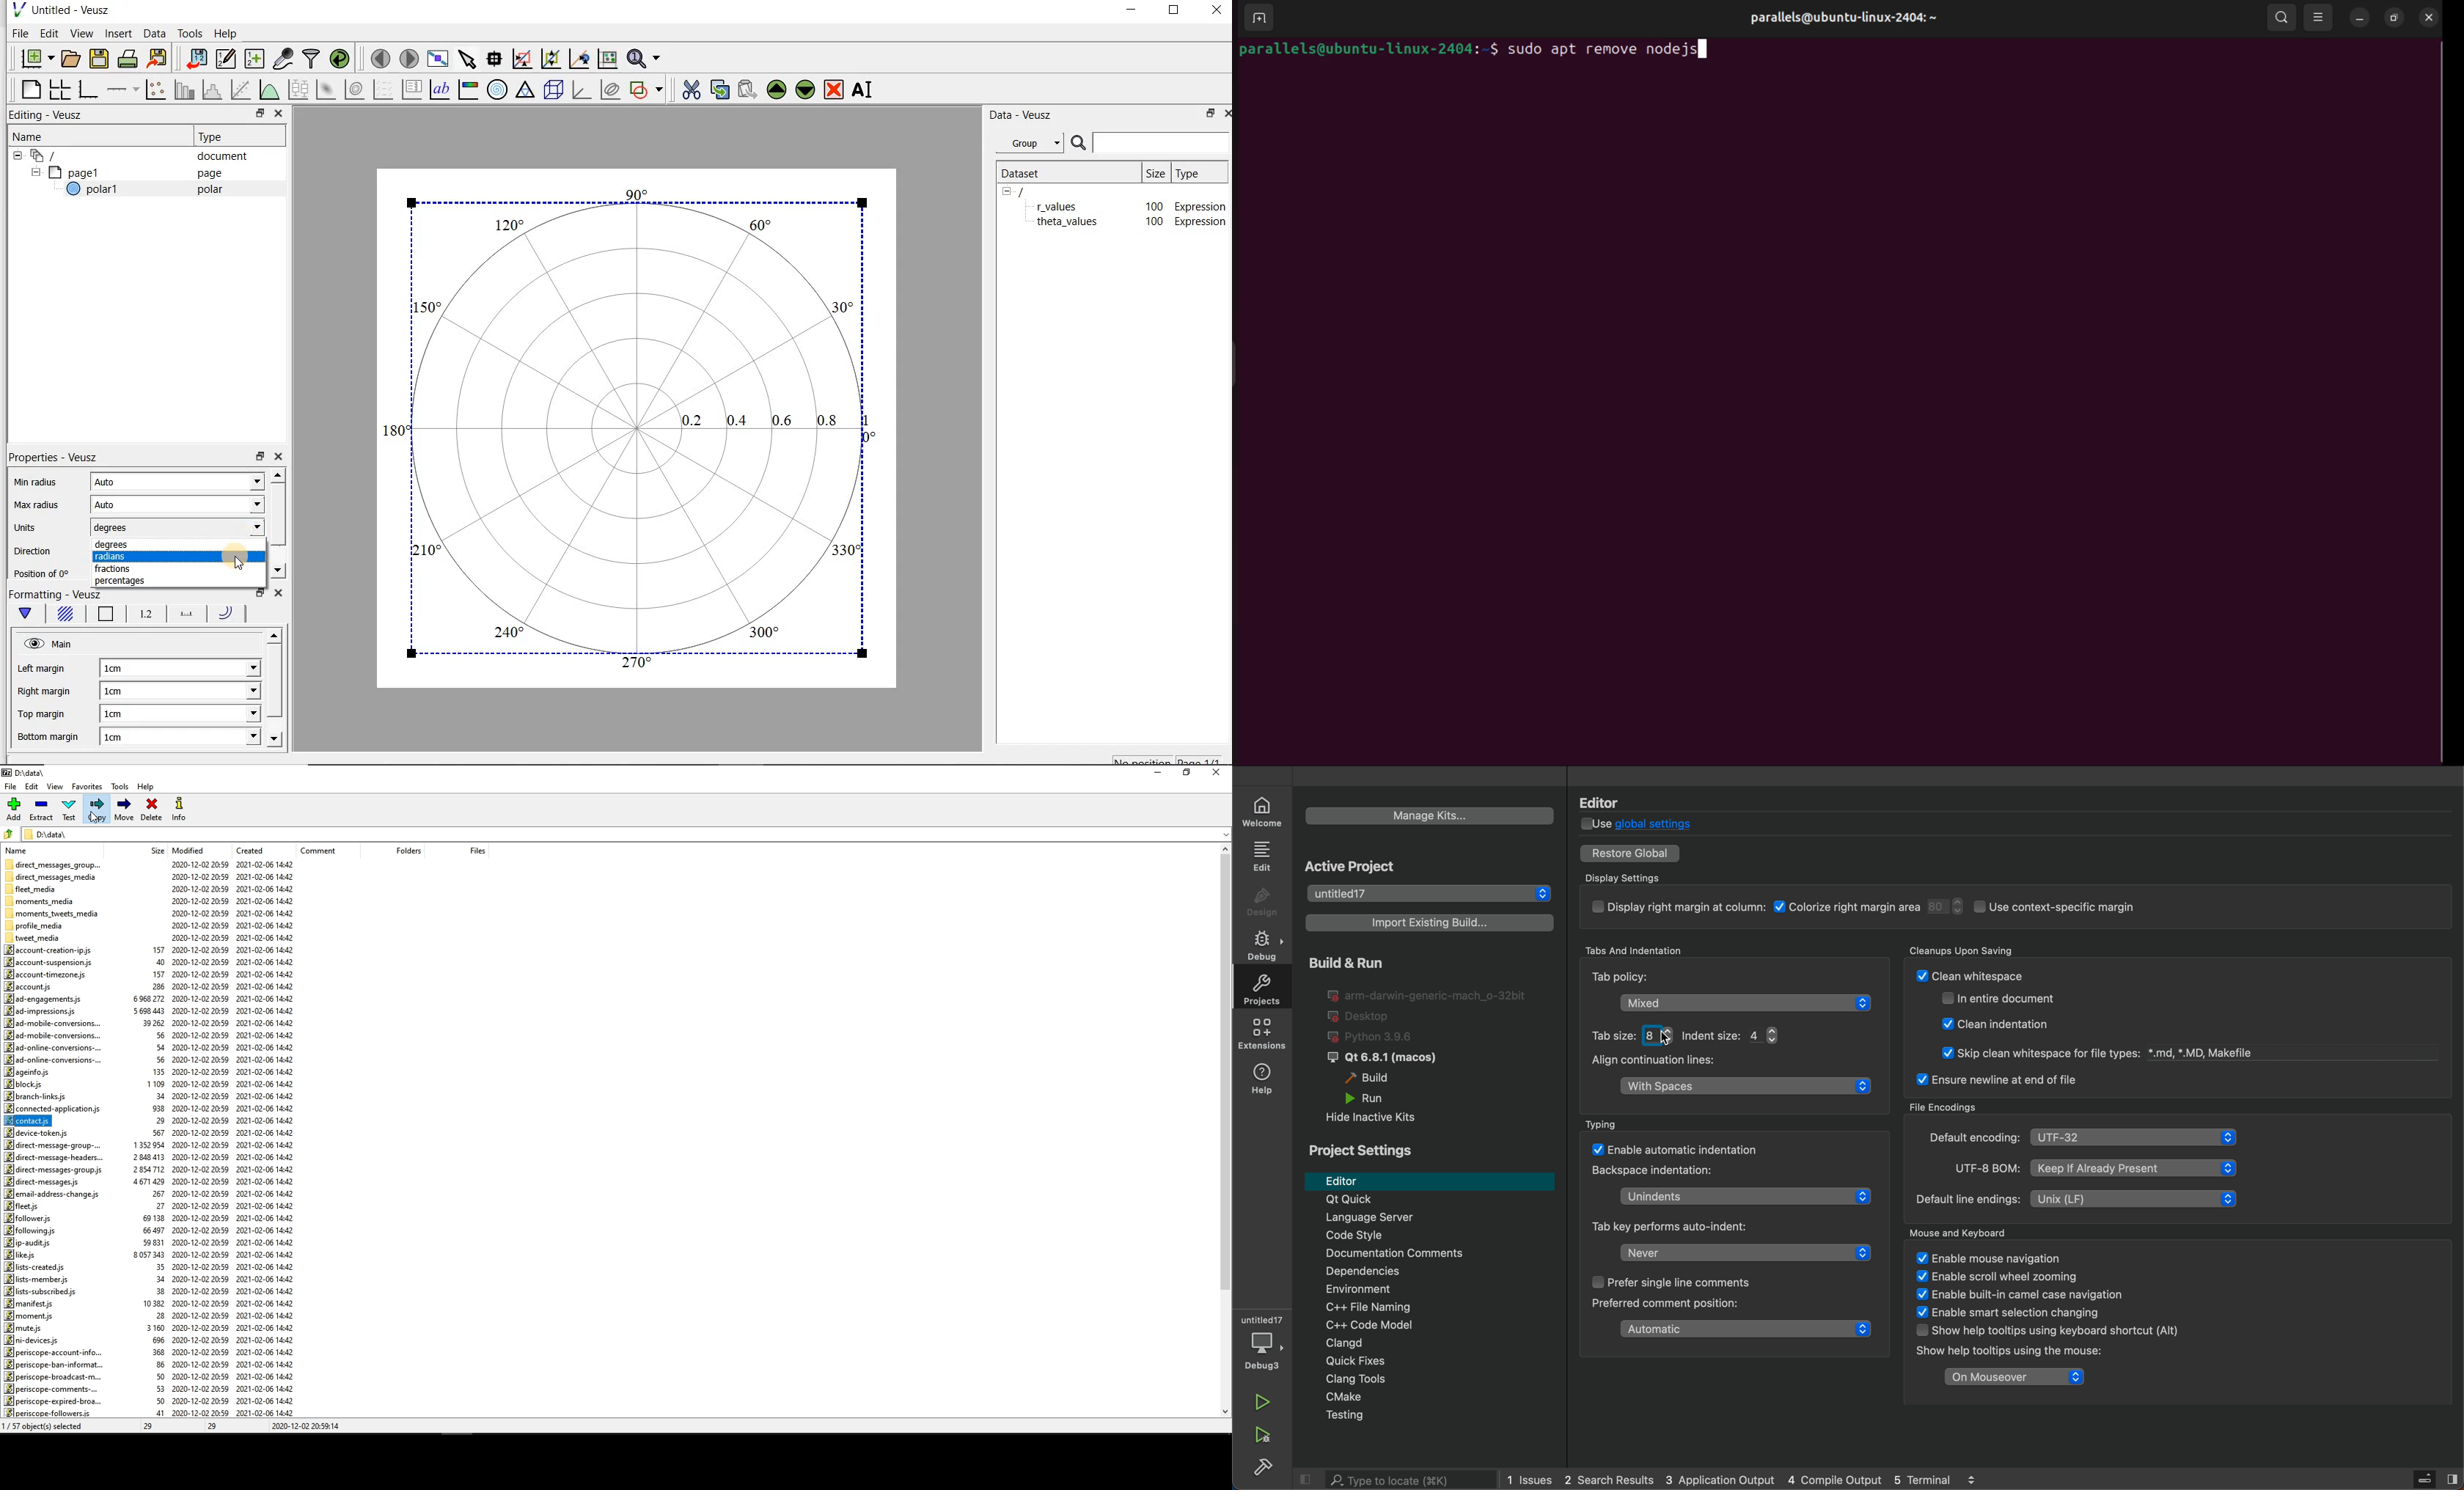 The width and height of the screenshot is (2464, 1512). What do you see at coordinates (188, 34) in the screenshot?
I see `Tools` at bounding box center [188, 34].